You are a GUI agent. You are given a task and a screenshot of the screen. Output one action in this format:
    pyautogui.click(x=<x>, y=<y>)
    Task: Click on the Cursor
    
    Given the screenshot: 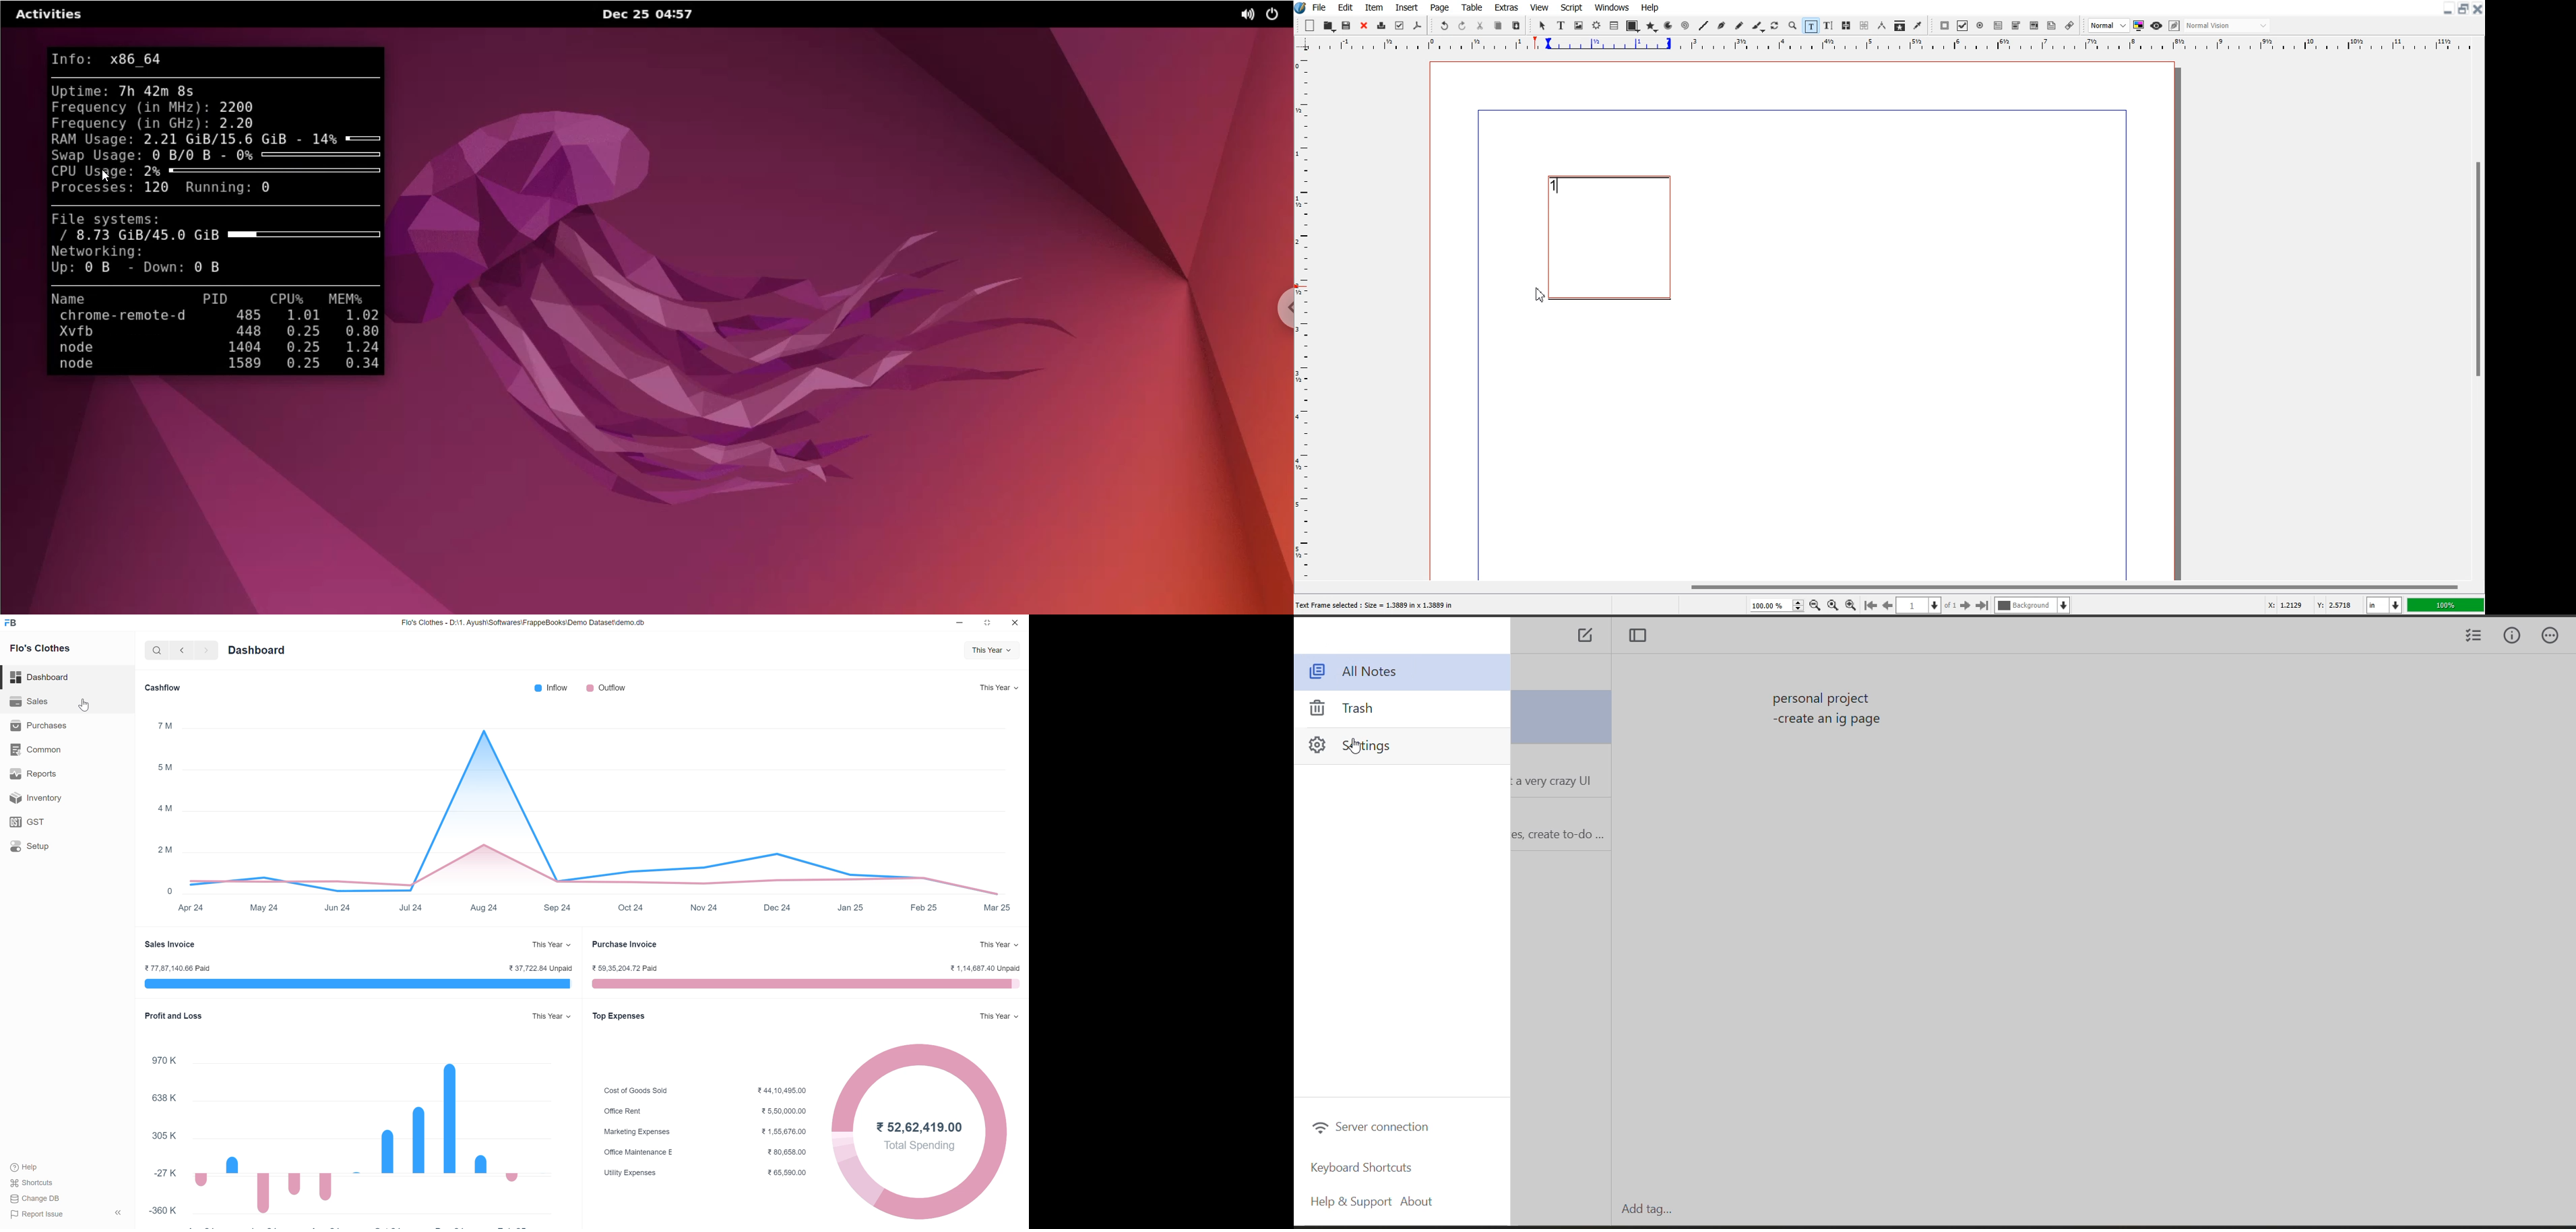 What is the action you would take?
    pyautogui.click(x=1541, y=296)
    